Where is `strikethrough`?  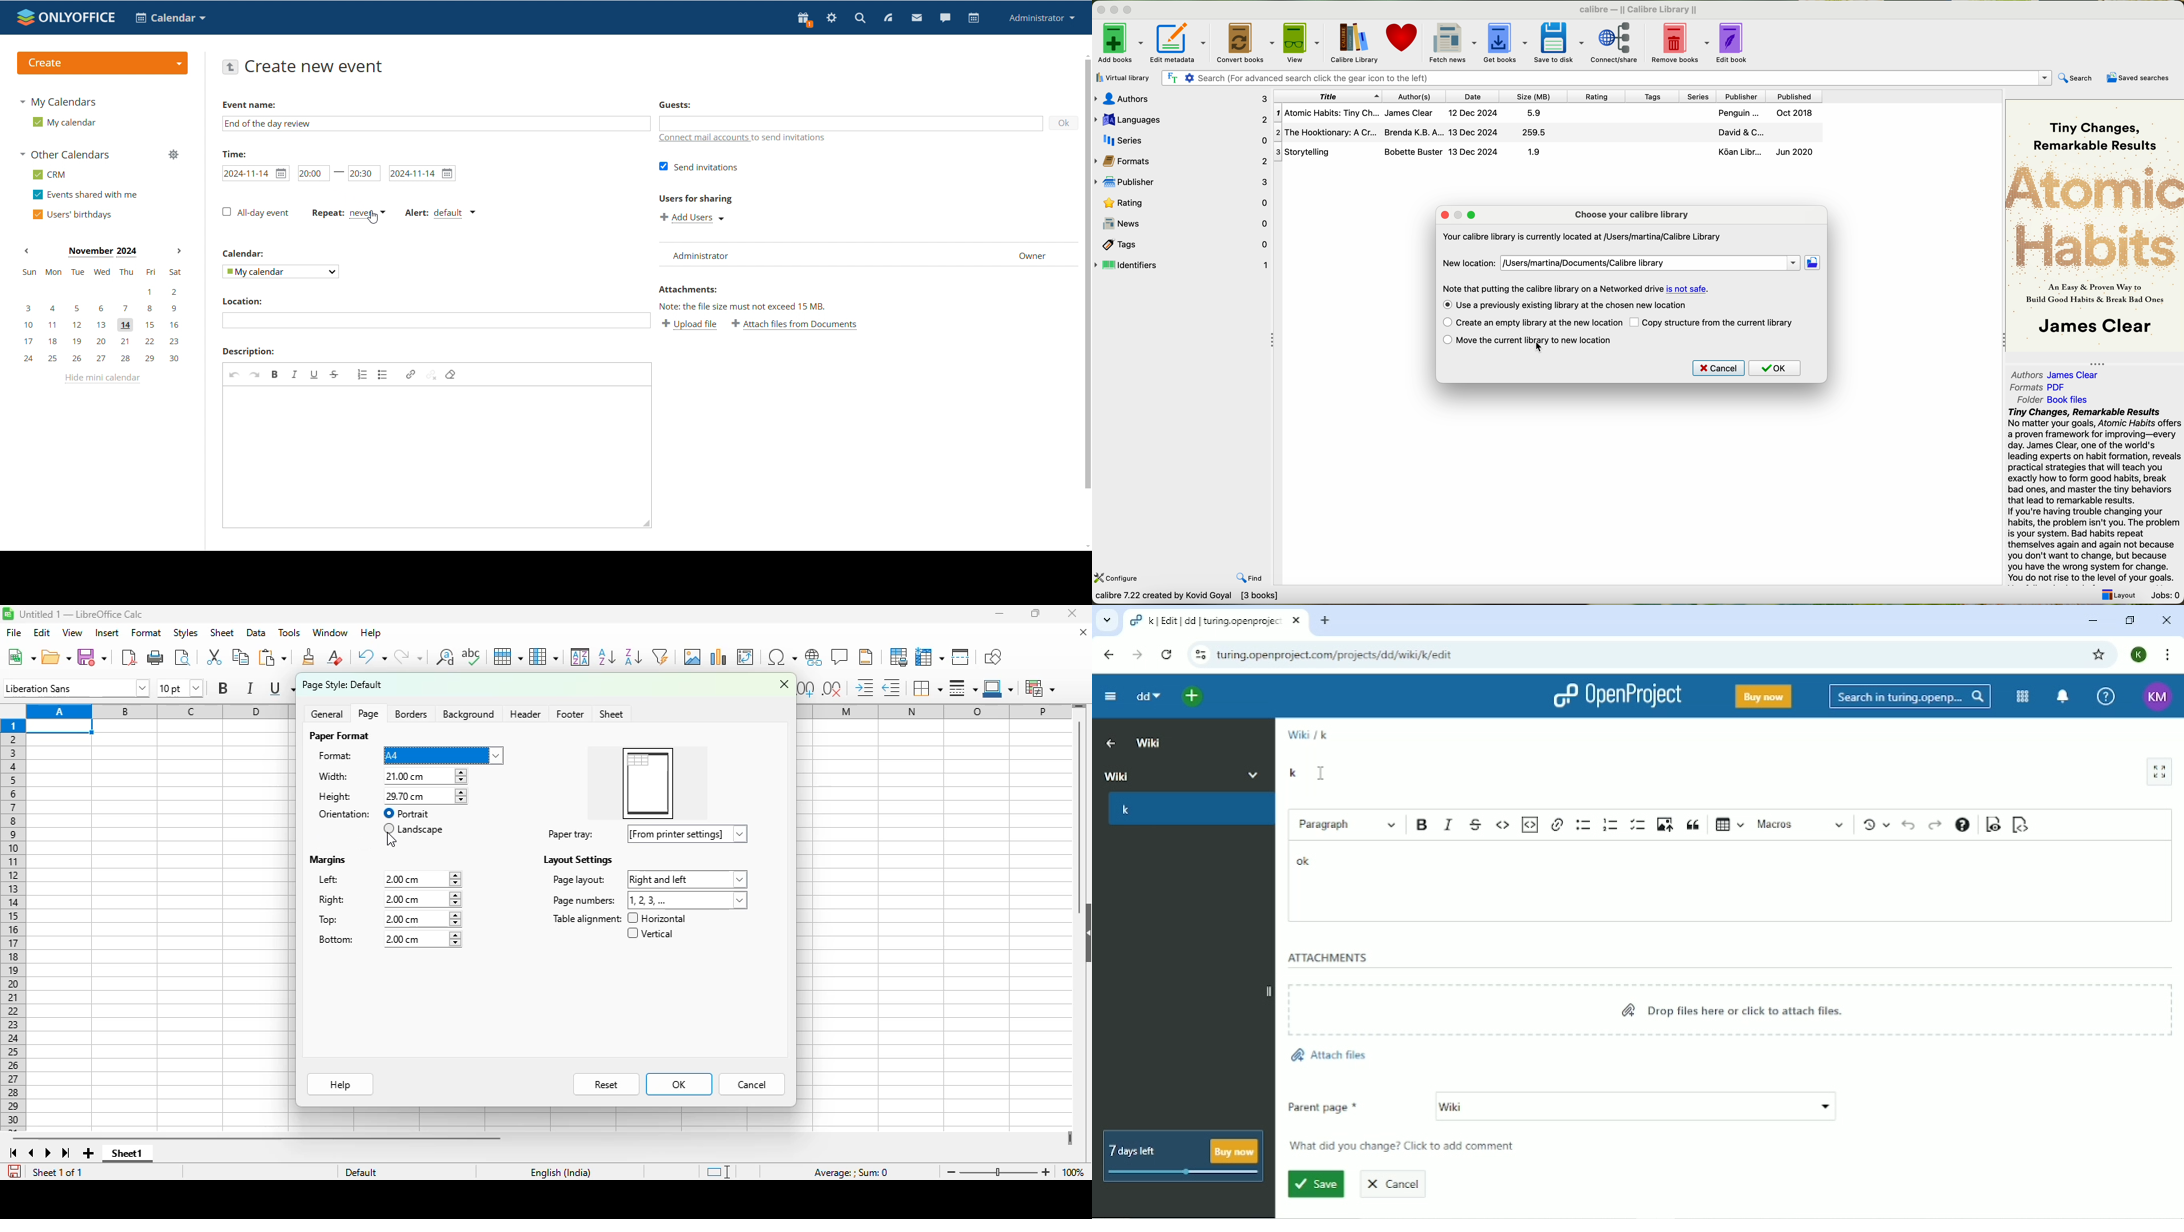
strikethrough is located at coordinates (334, 375).